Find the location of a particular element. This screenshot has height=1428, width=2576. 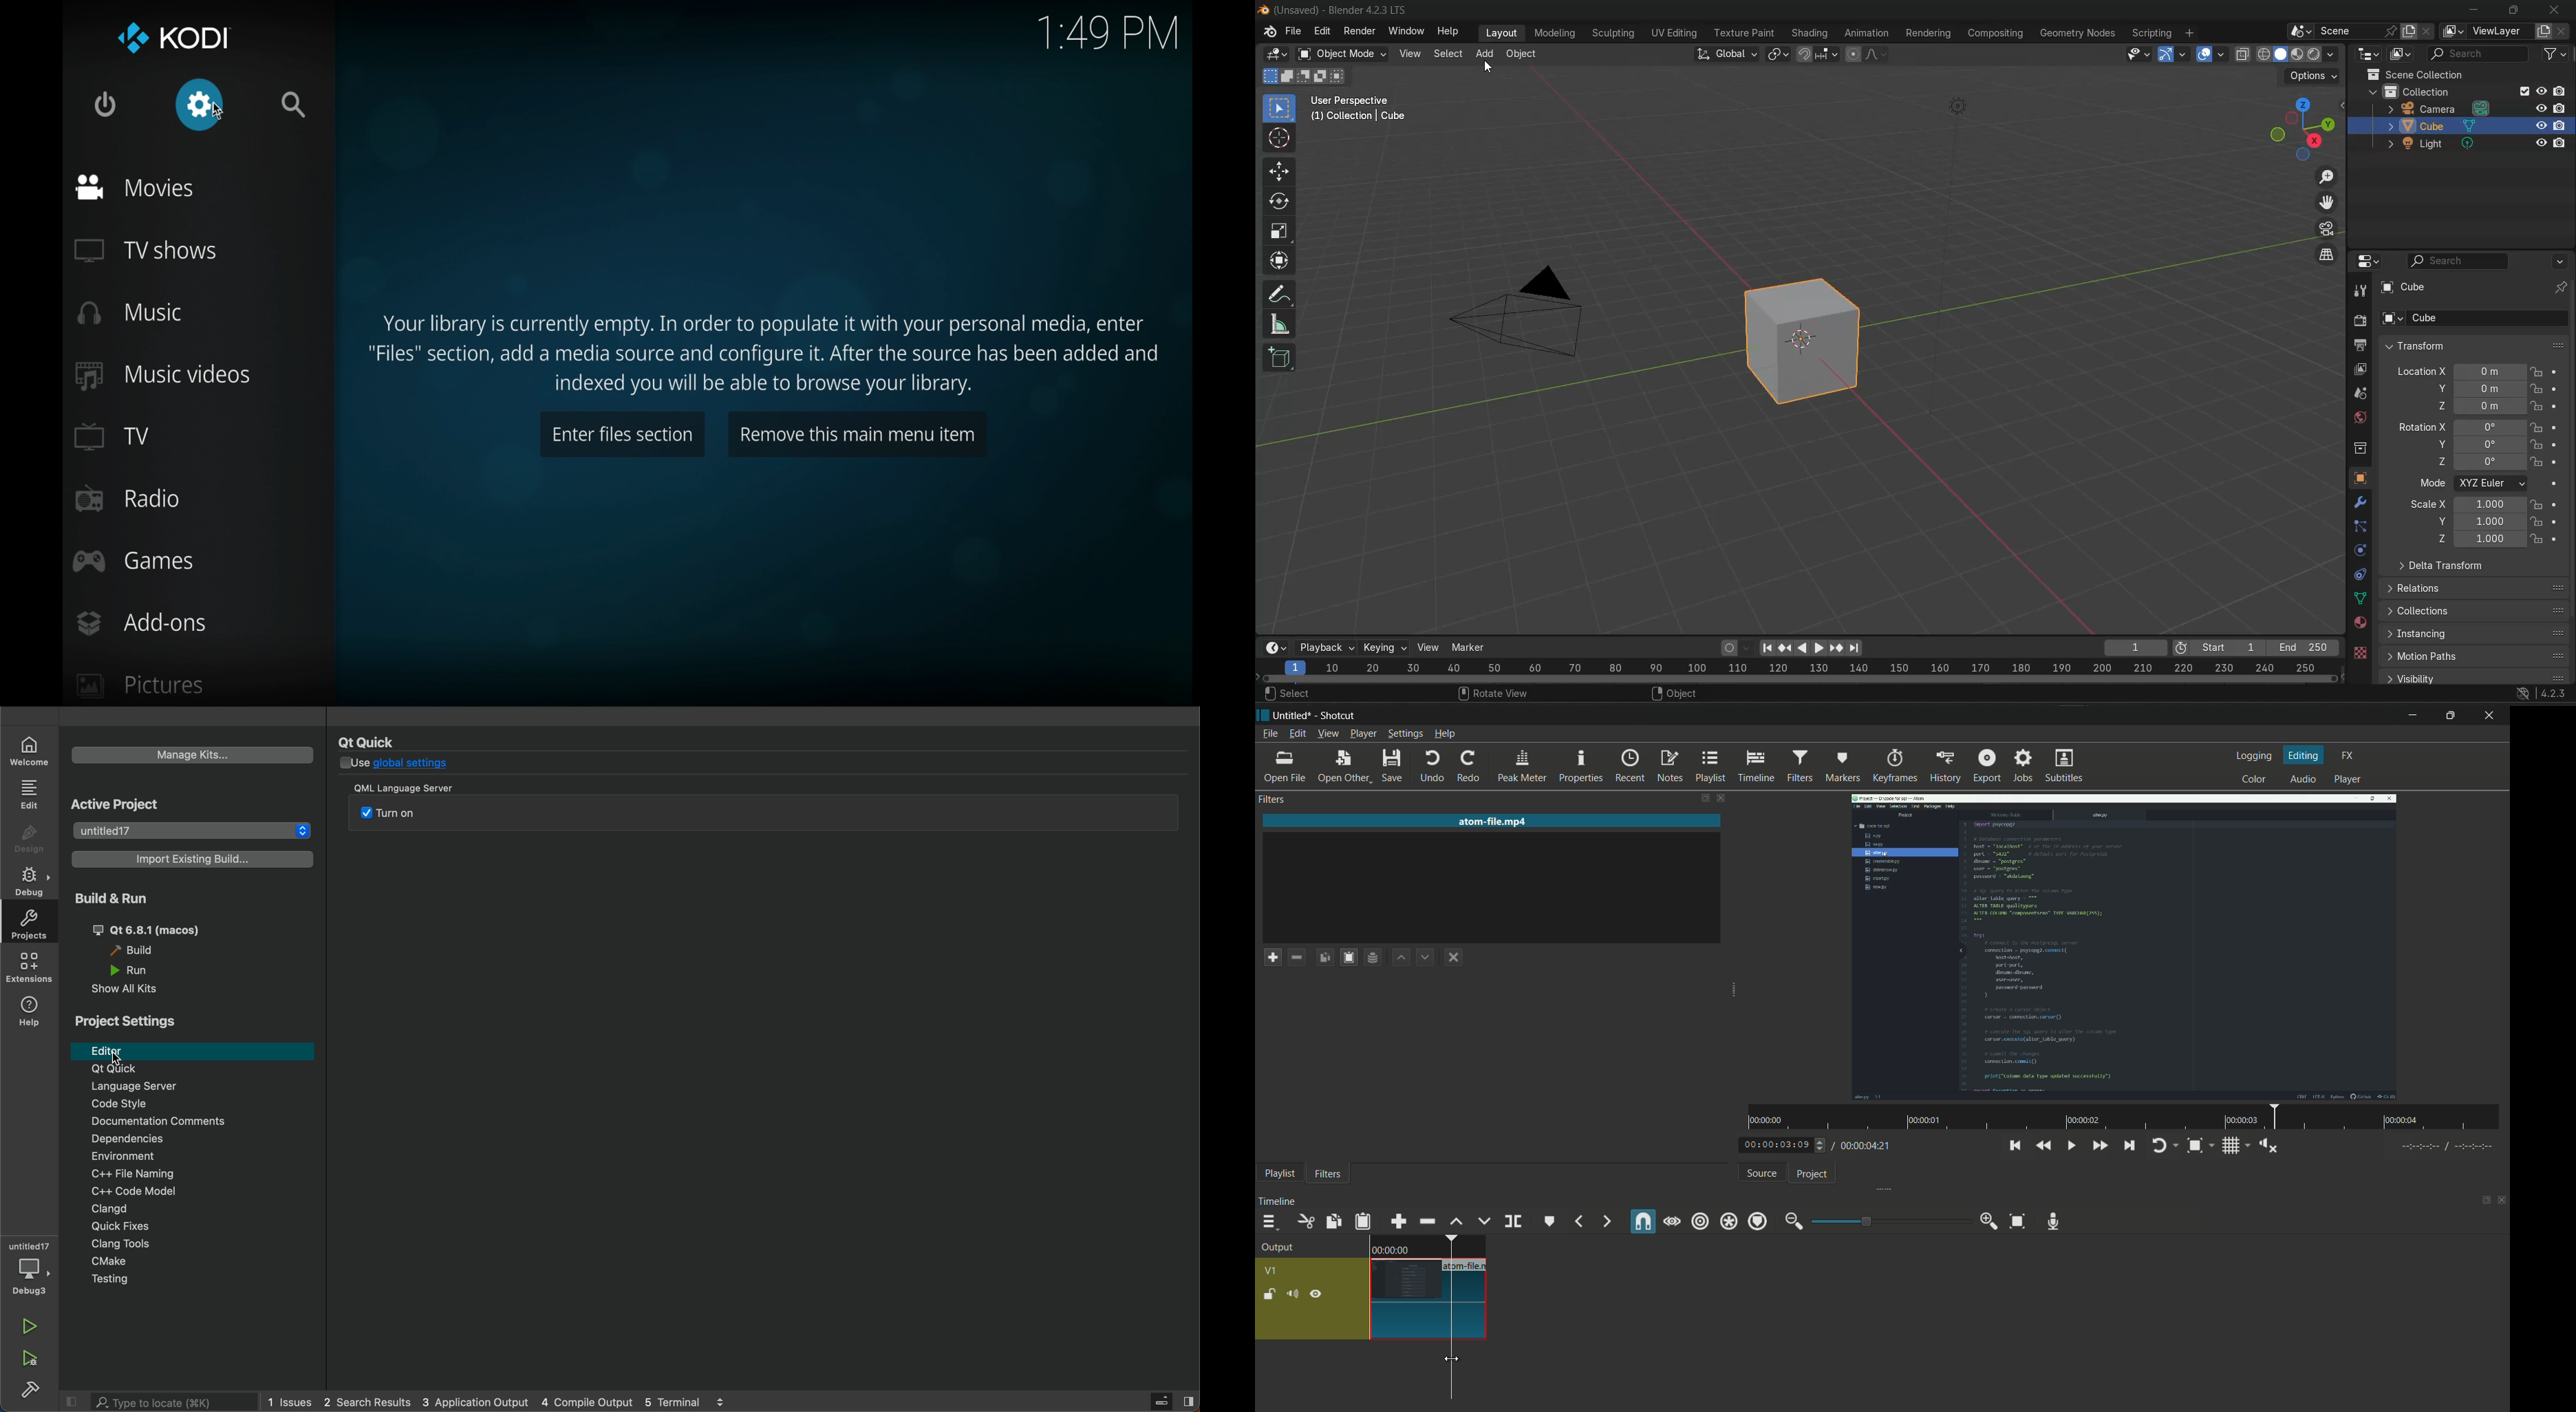

zoom out is located at coordinates (1794, 1219).